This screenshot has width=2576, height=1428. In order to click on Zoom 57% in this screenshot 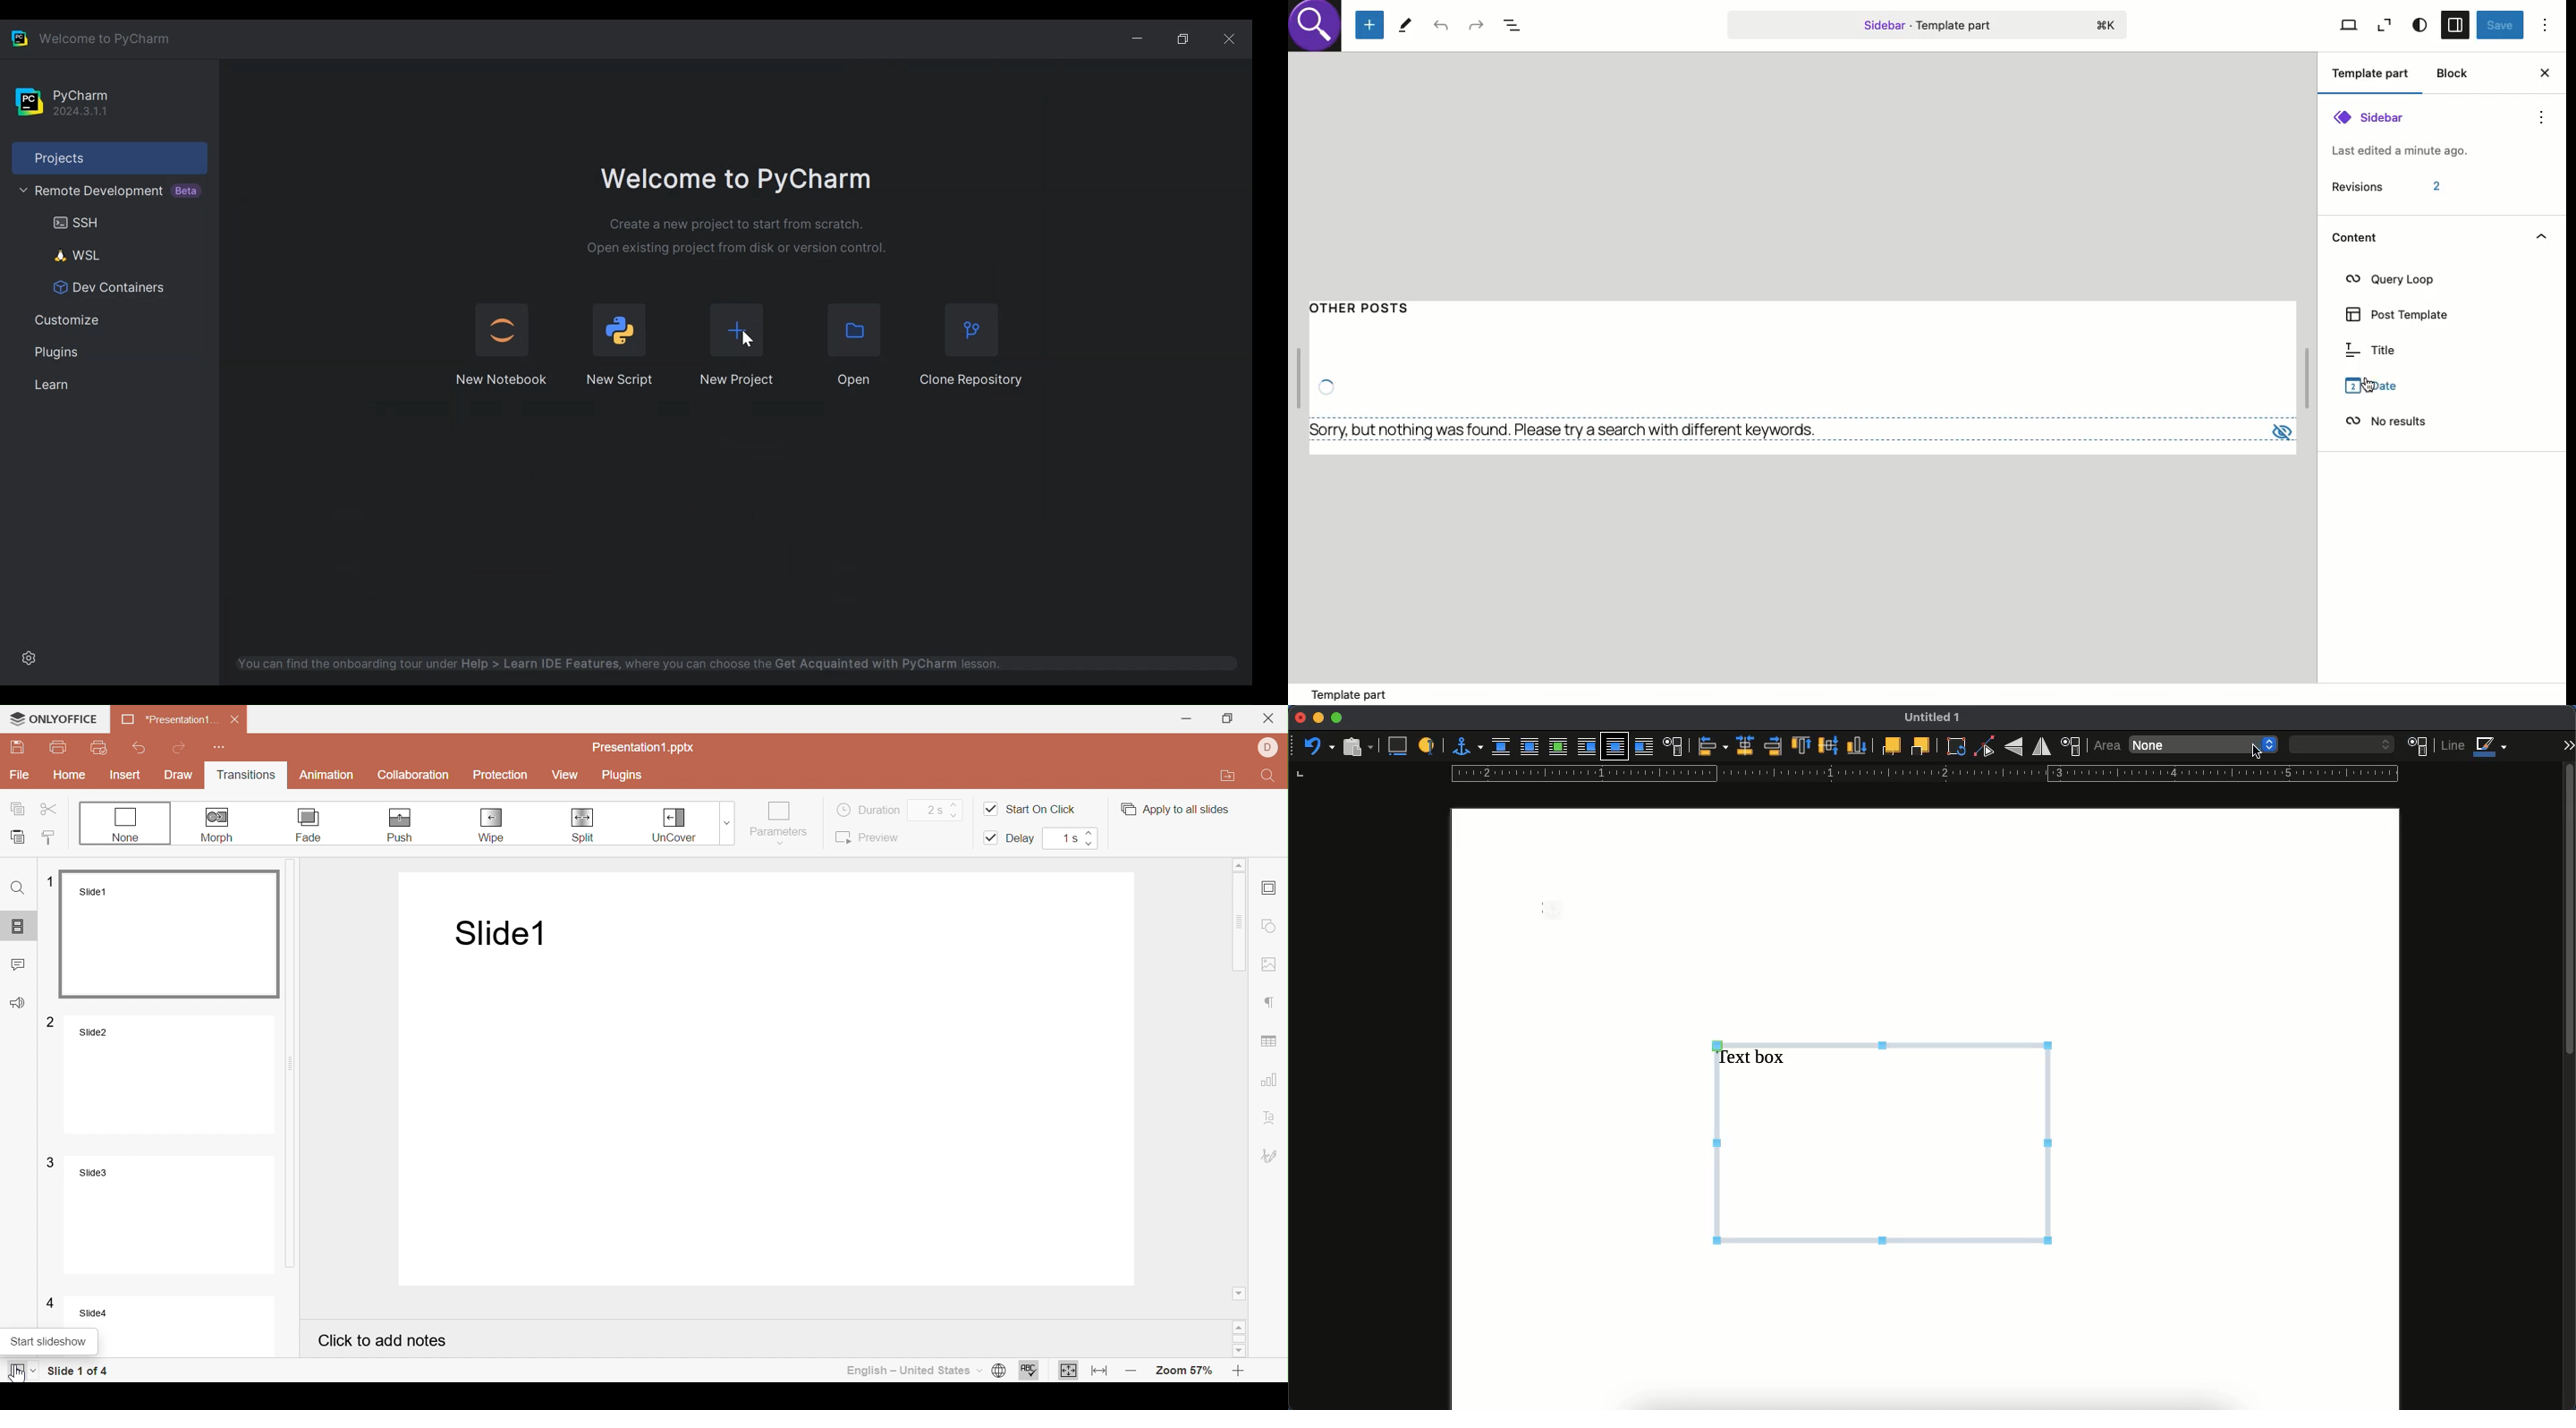, I will do `click(1186, 1373)`.